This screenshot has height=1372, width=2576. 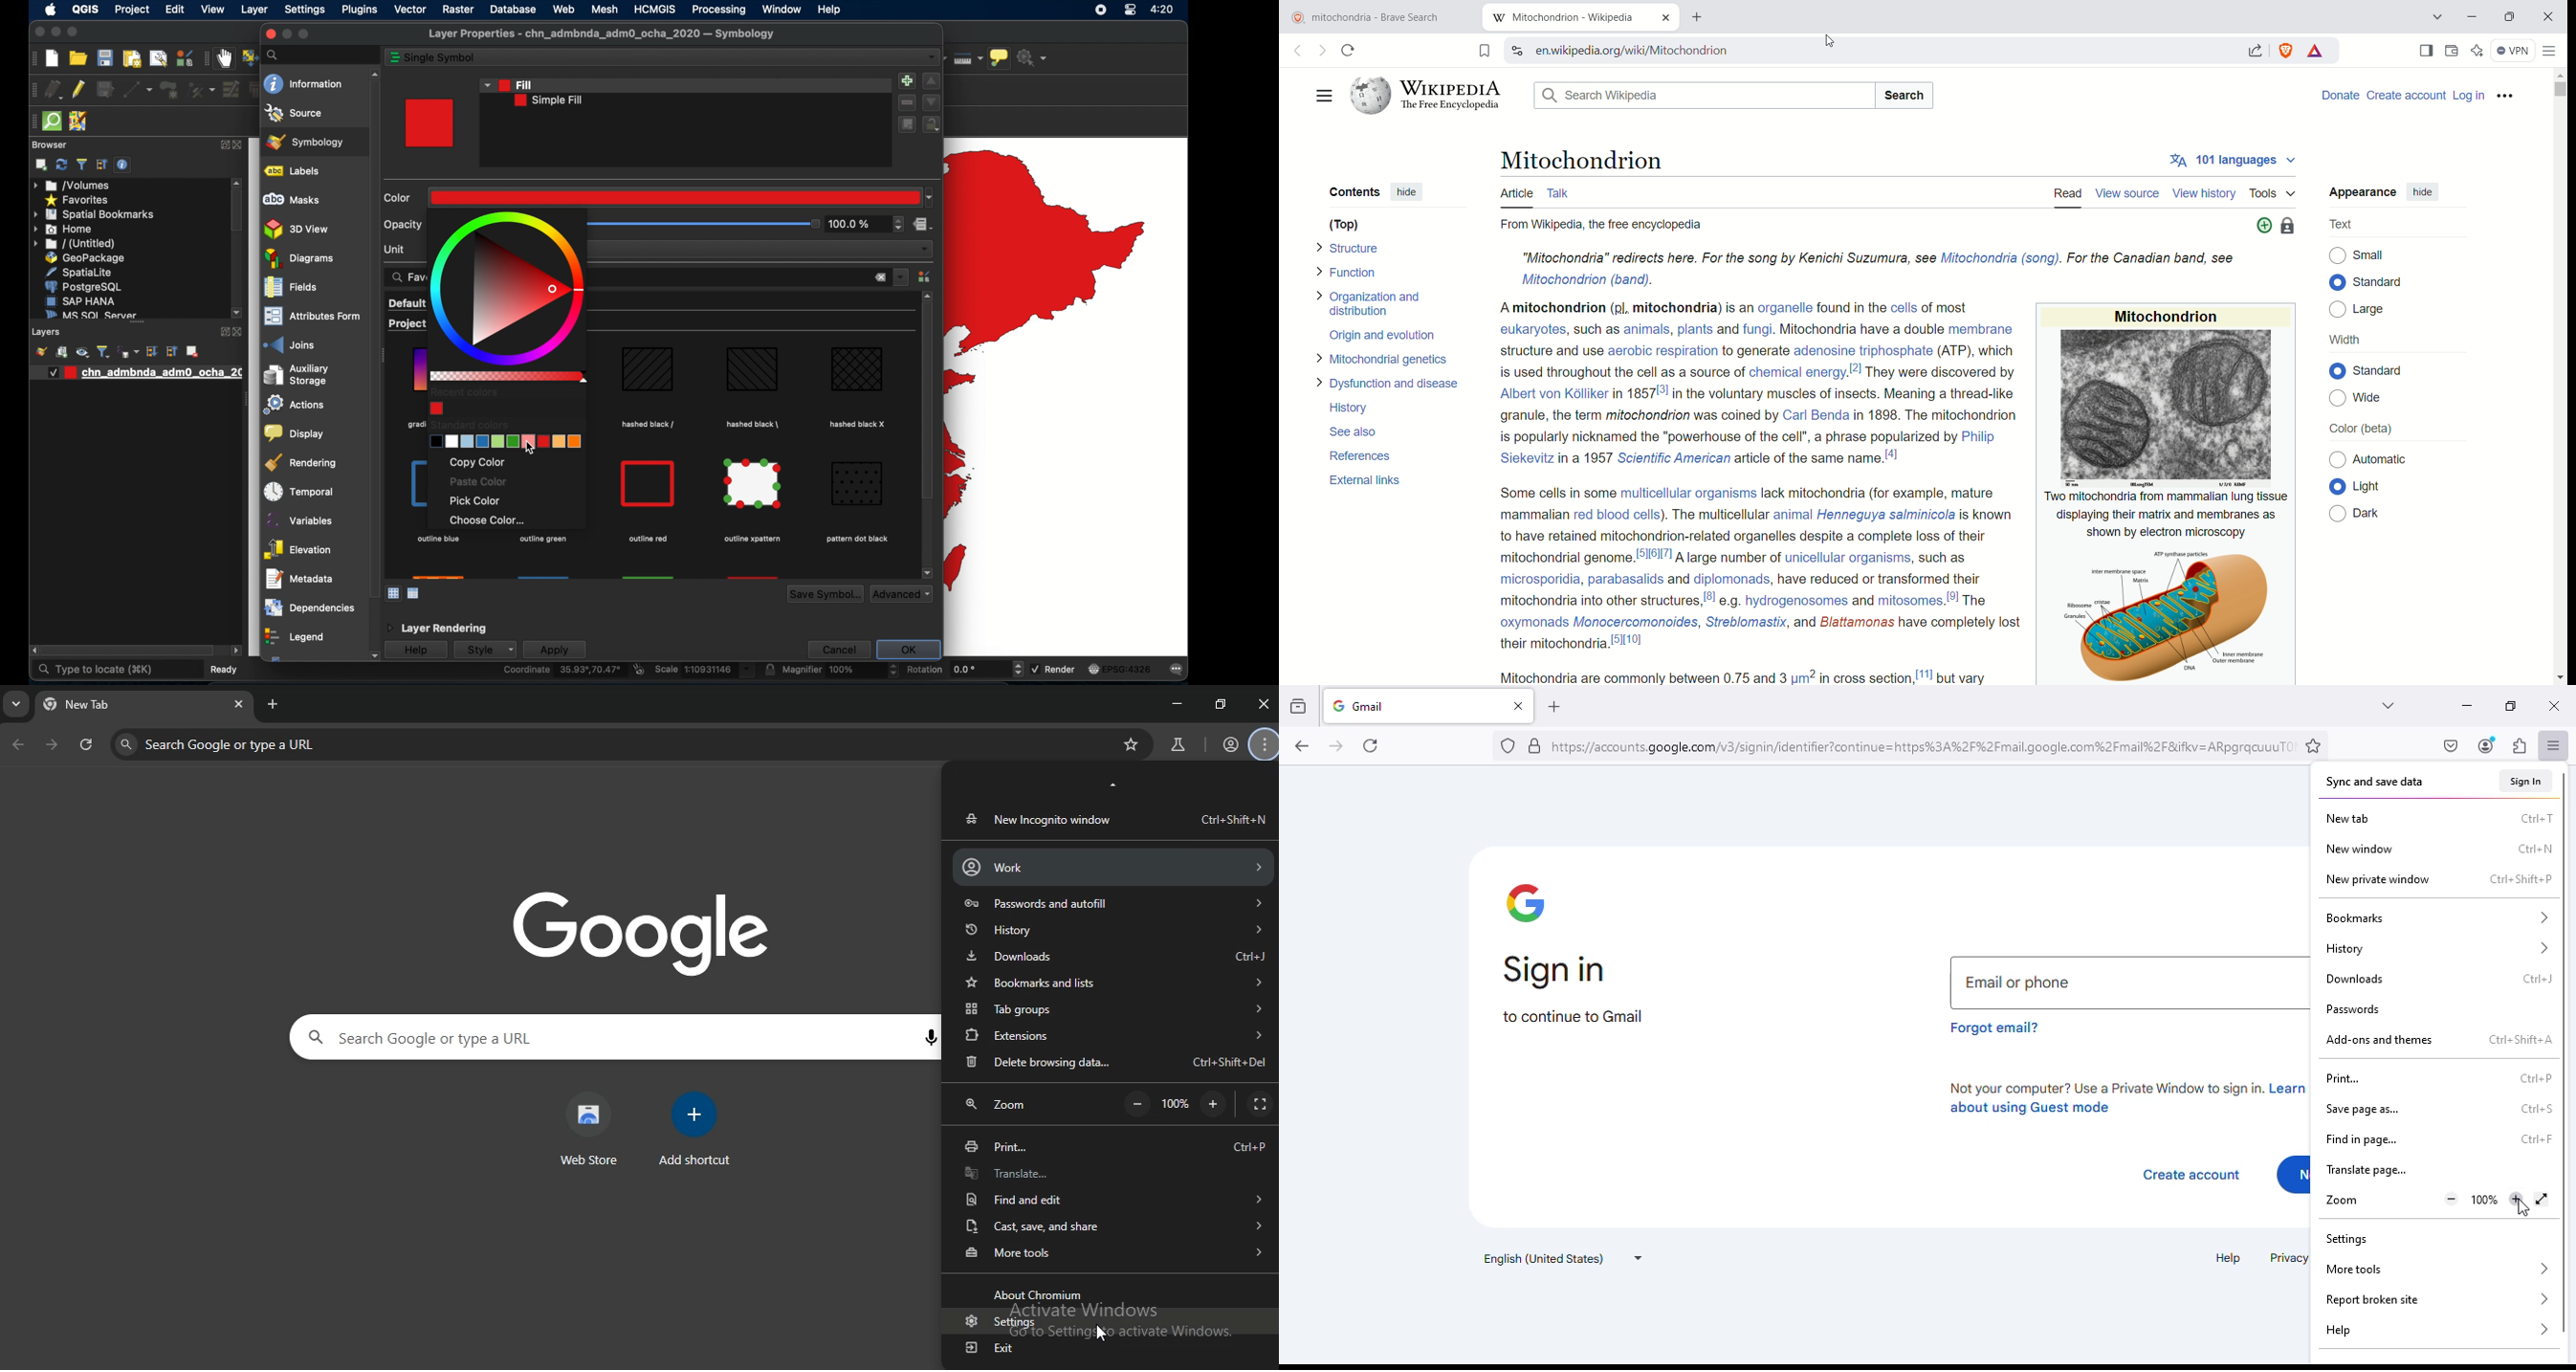 I want to click on Small, so click(x=2372, y=255).